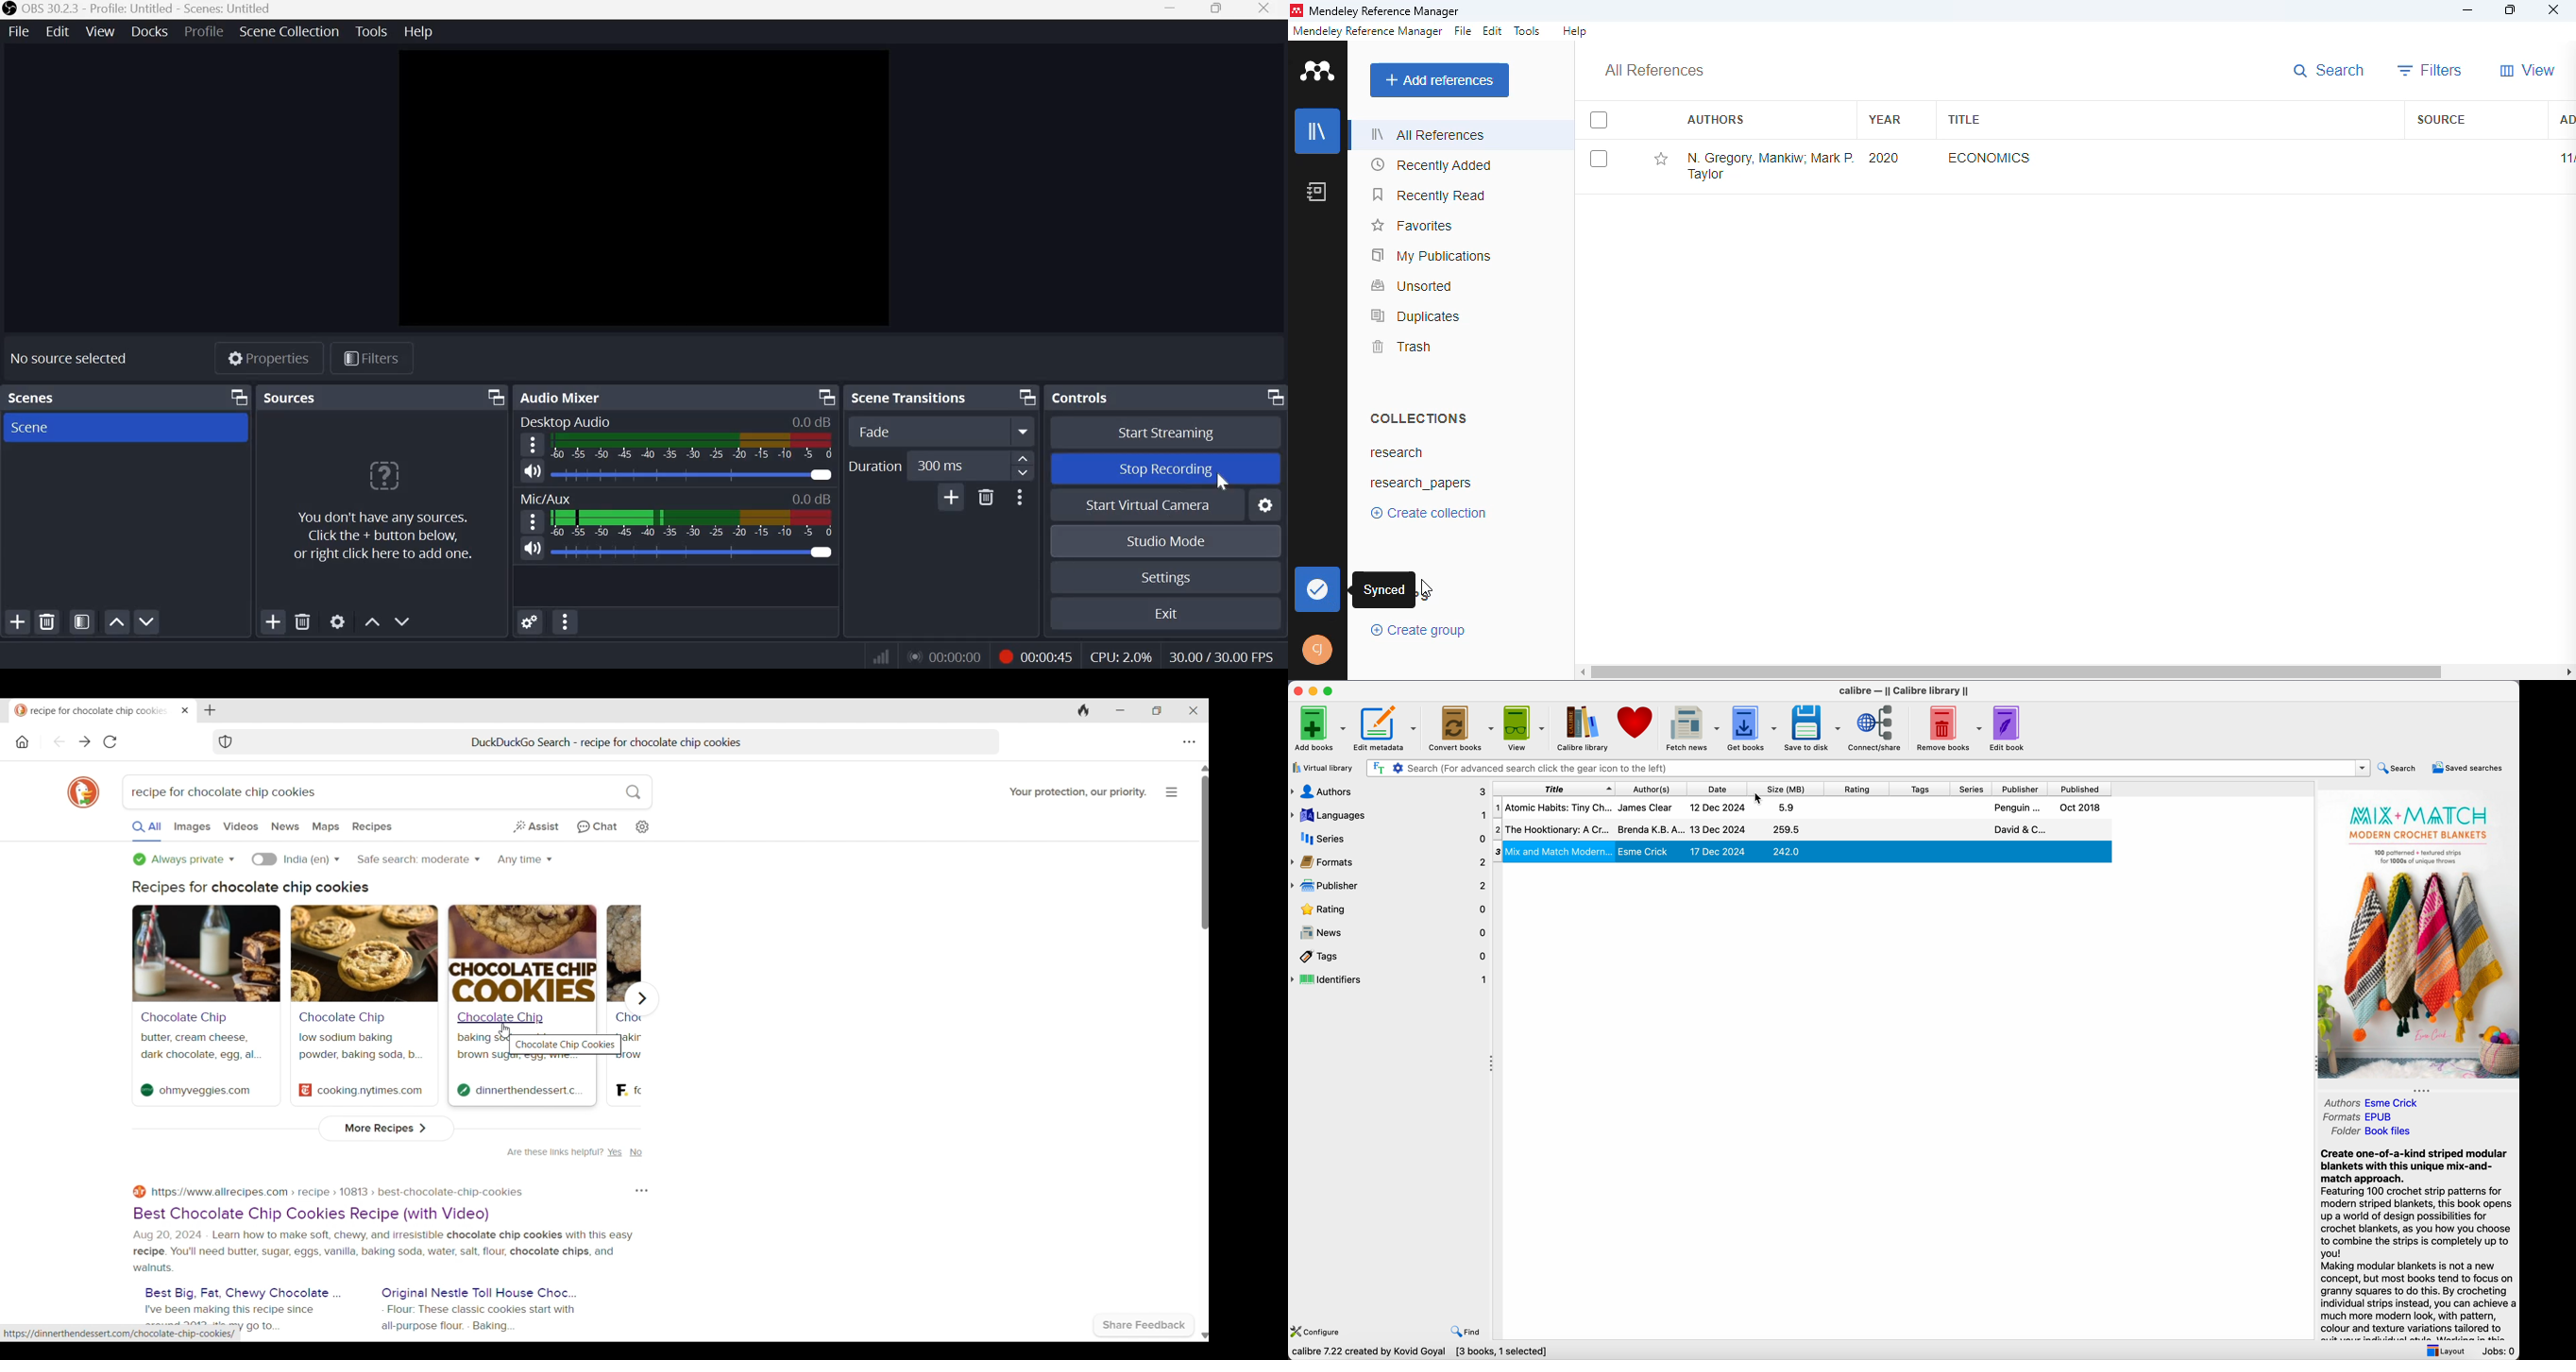  What do you see at coordinates (1432, 195) in the screenshot?
I see `recently read` at bounding box center [1432, 195].